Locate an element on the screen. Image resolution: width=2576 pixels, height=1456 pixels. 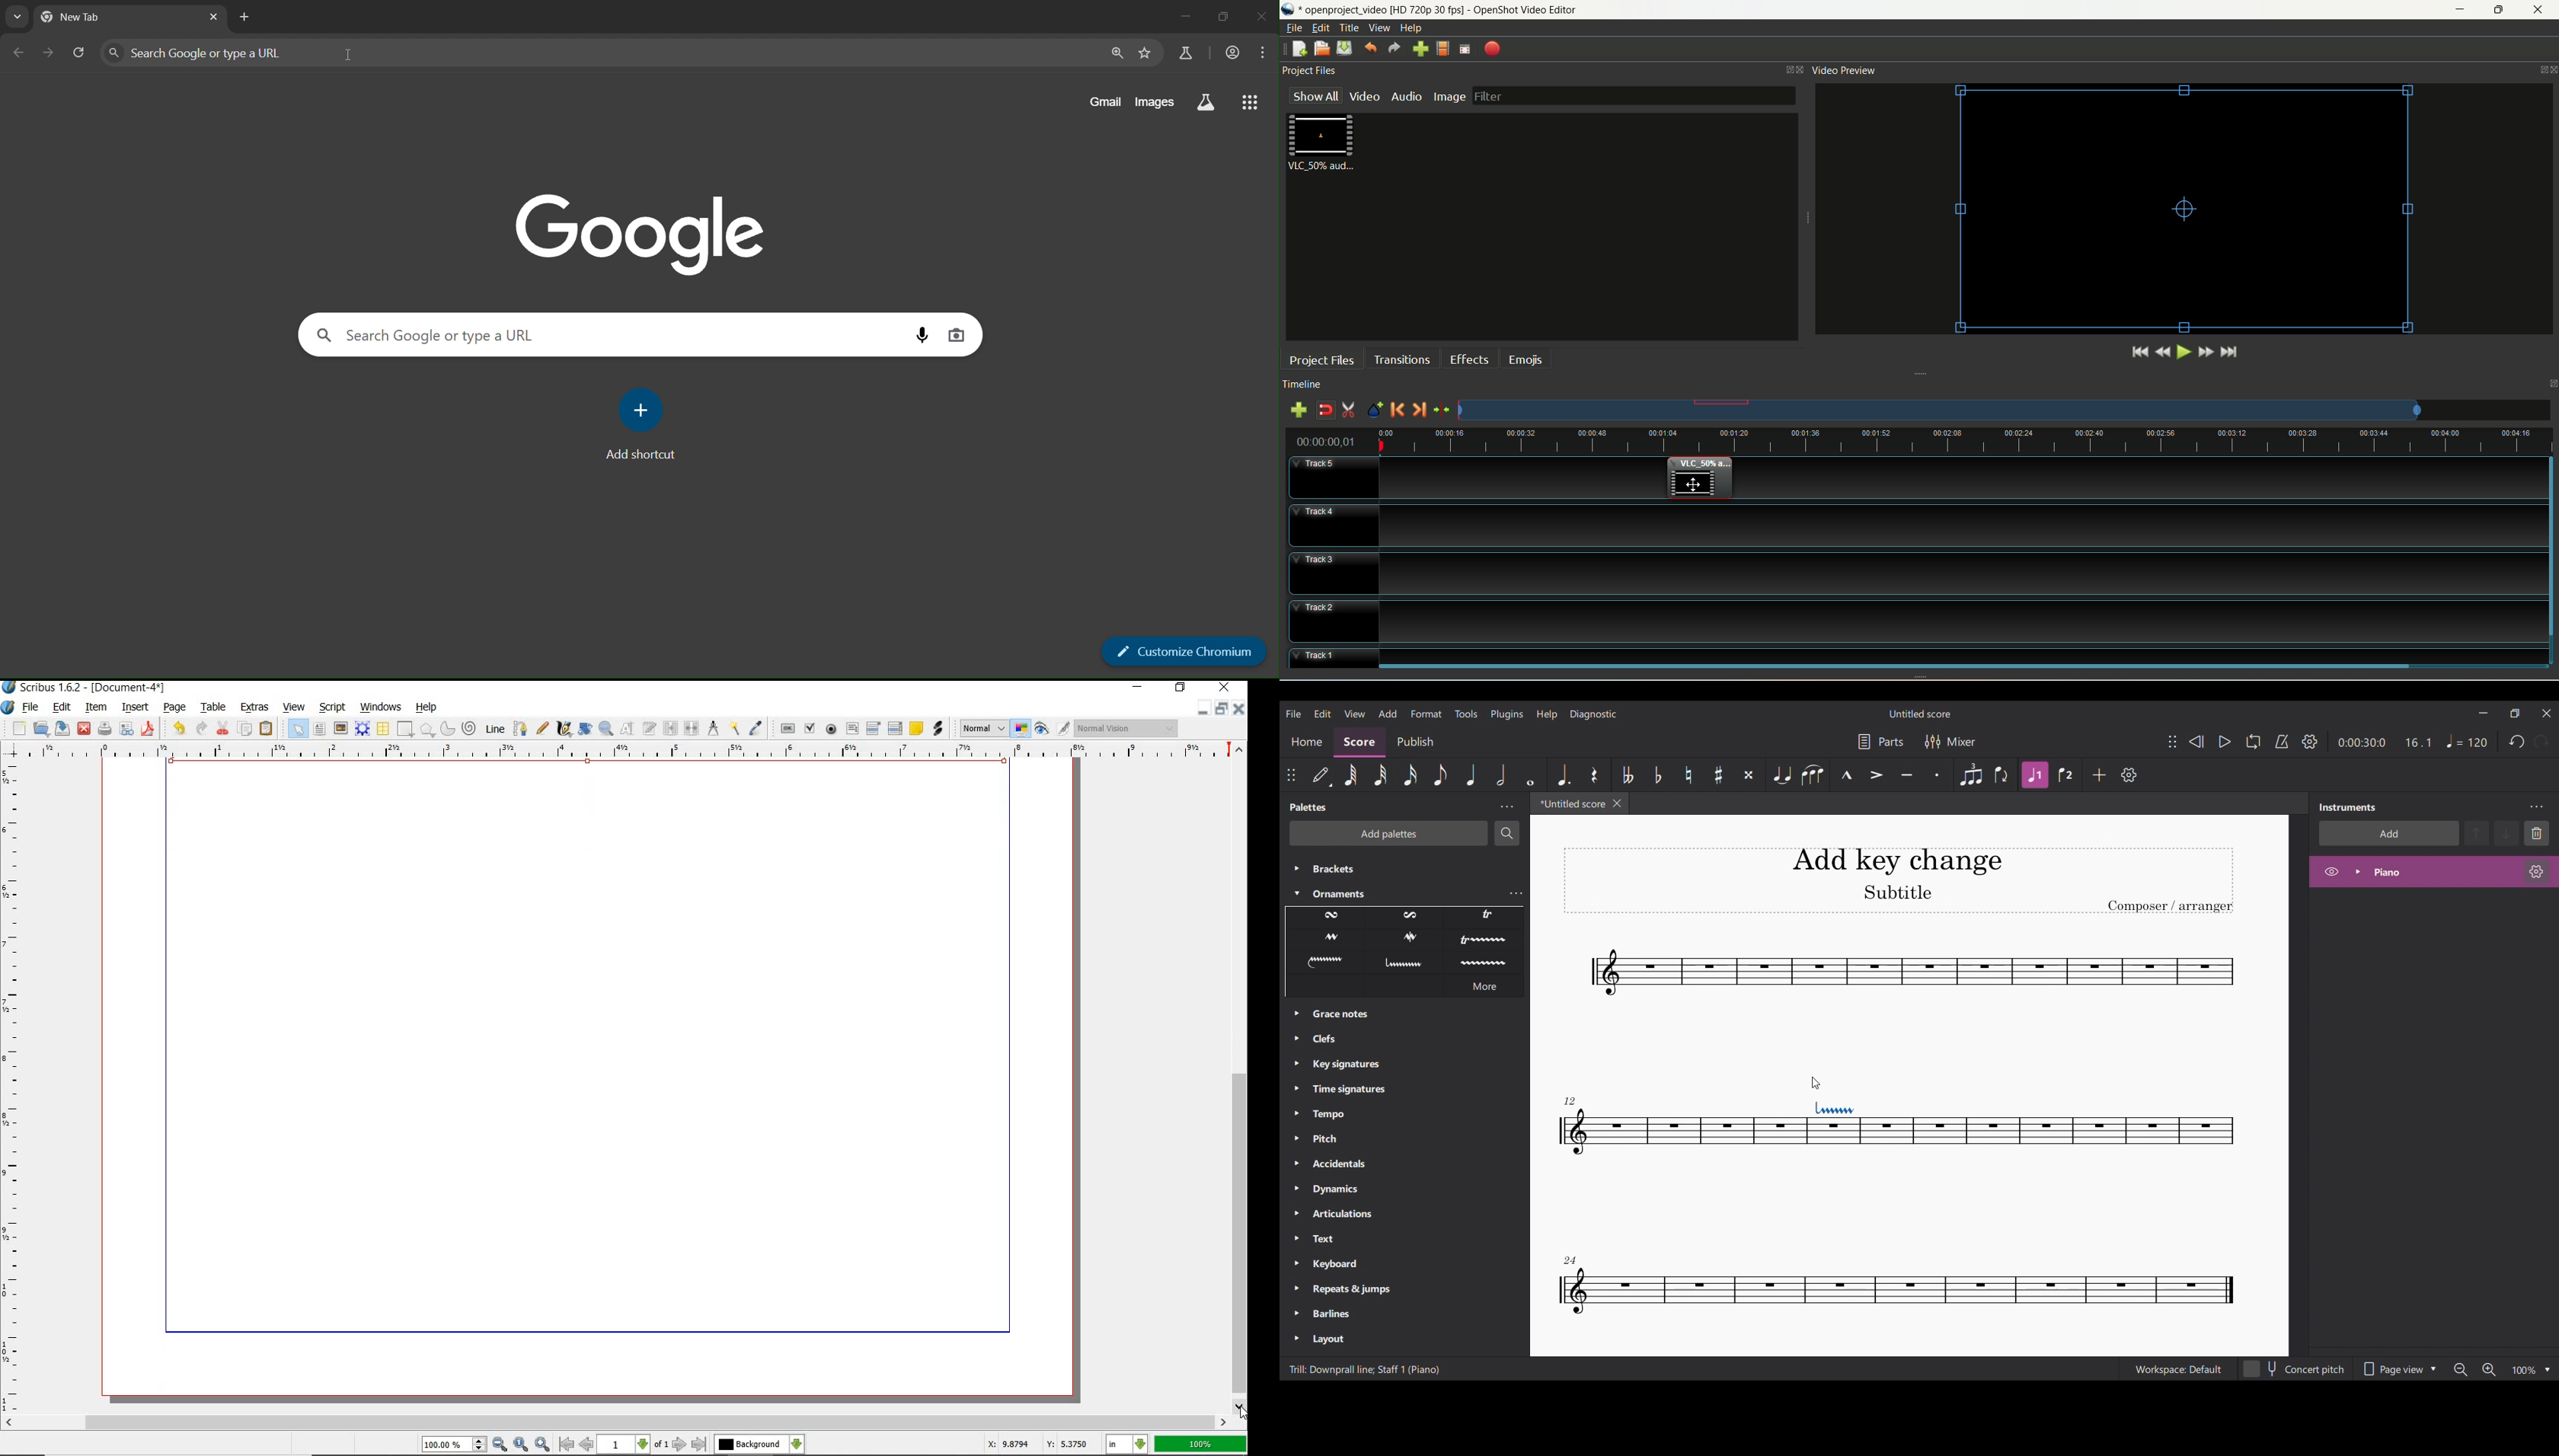
edit text with story editor is located at coordinates (648, 729).